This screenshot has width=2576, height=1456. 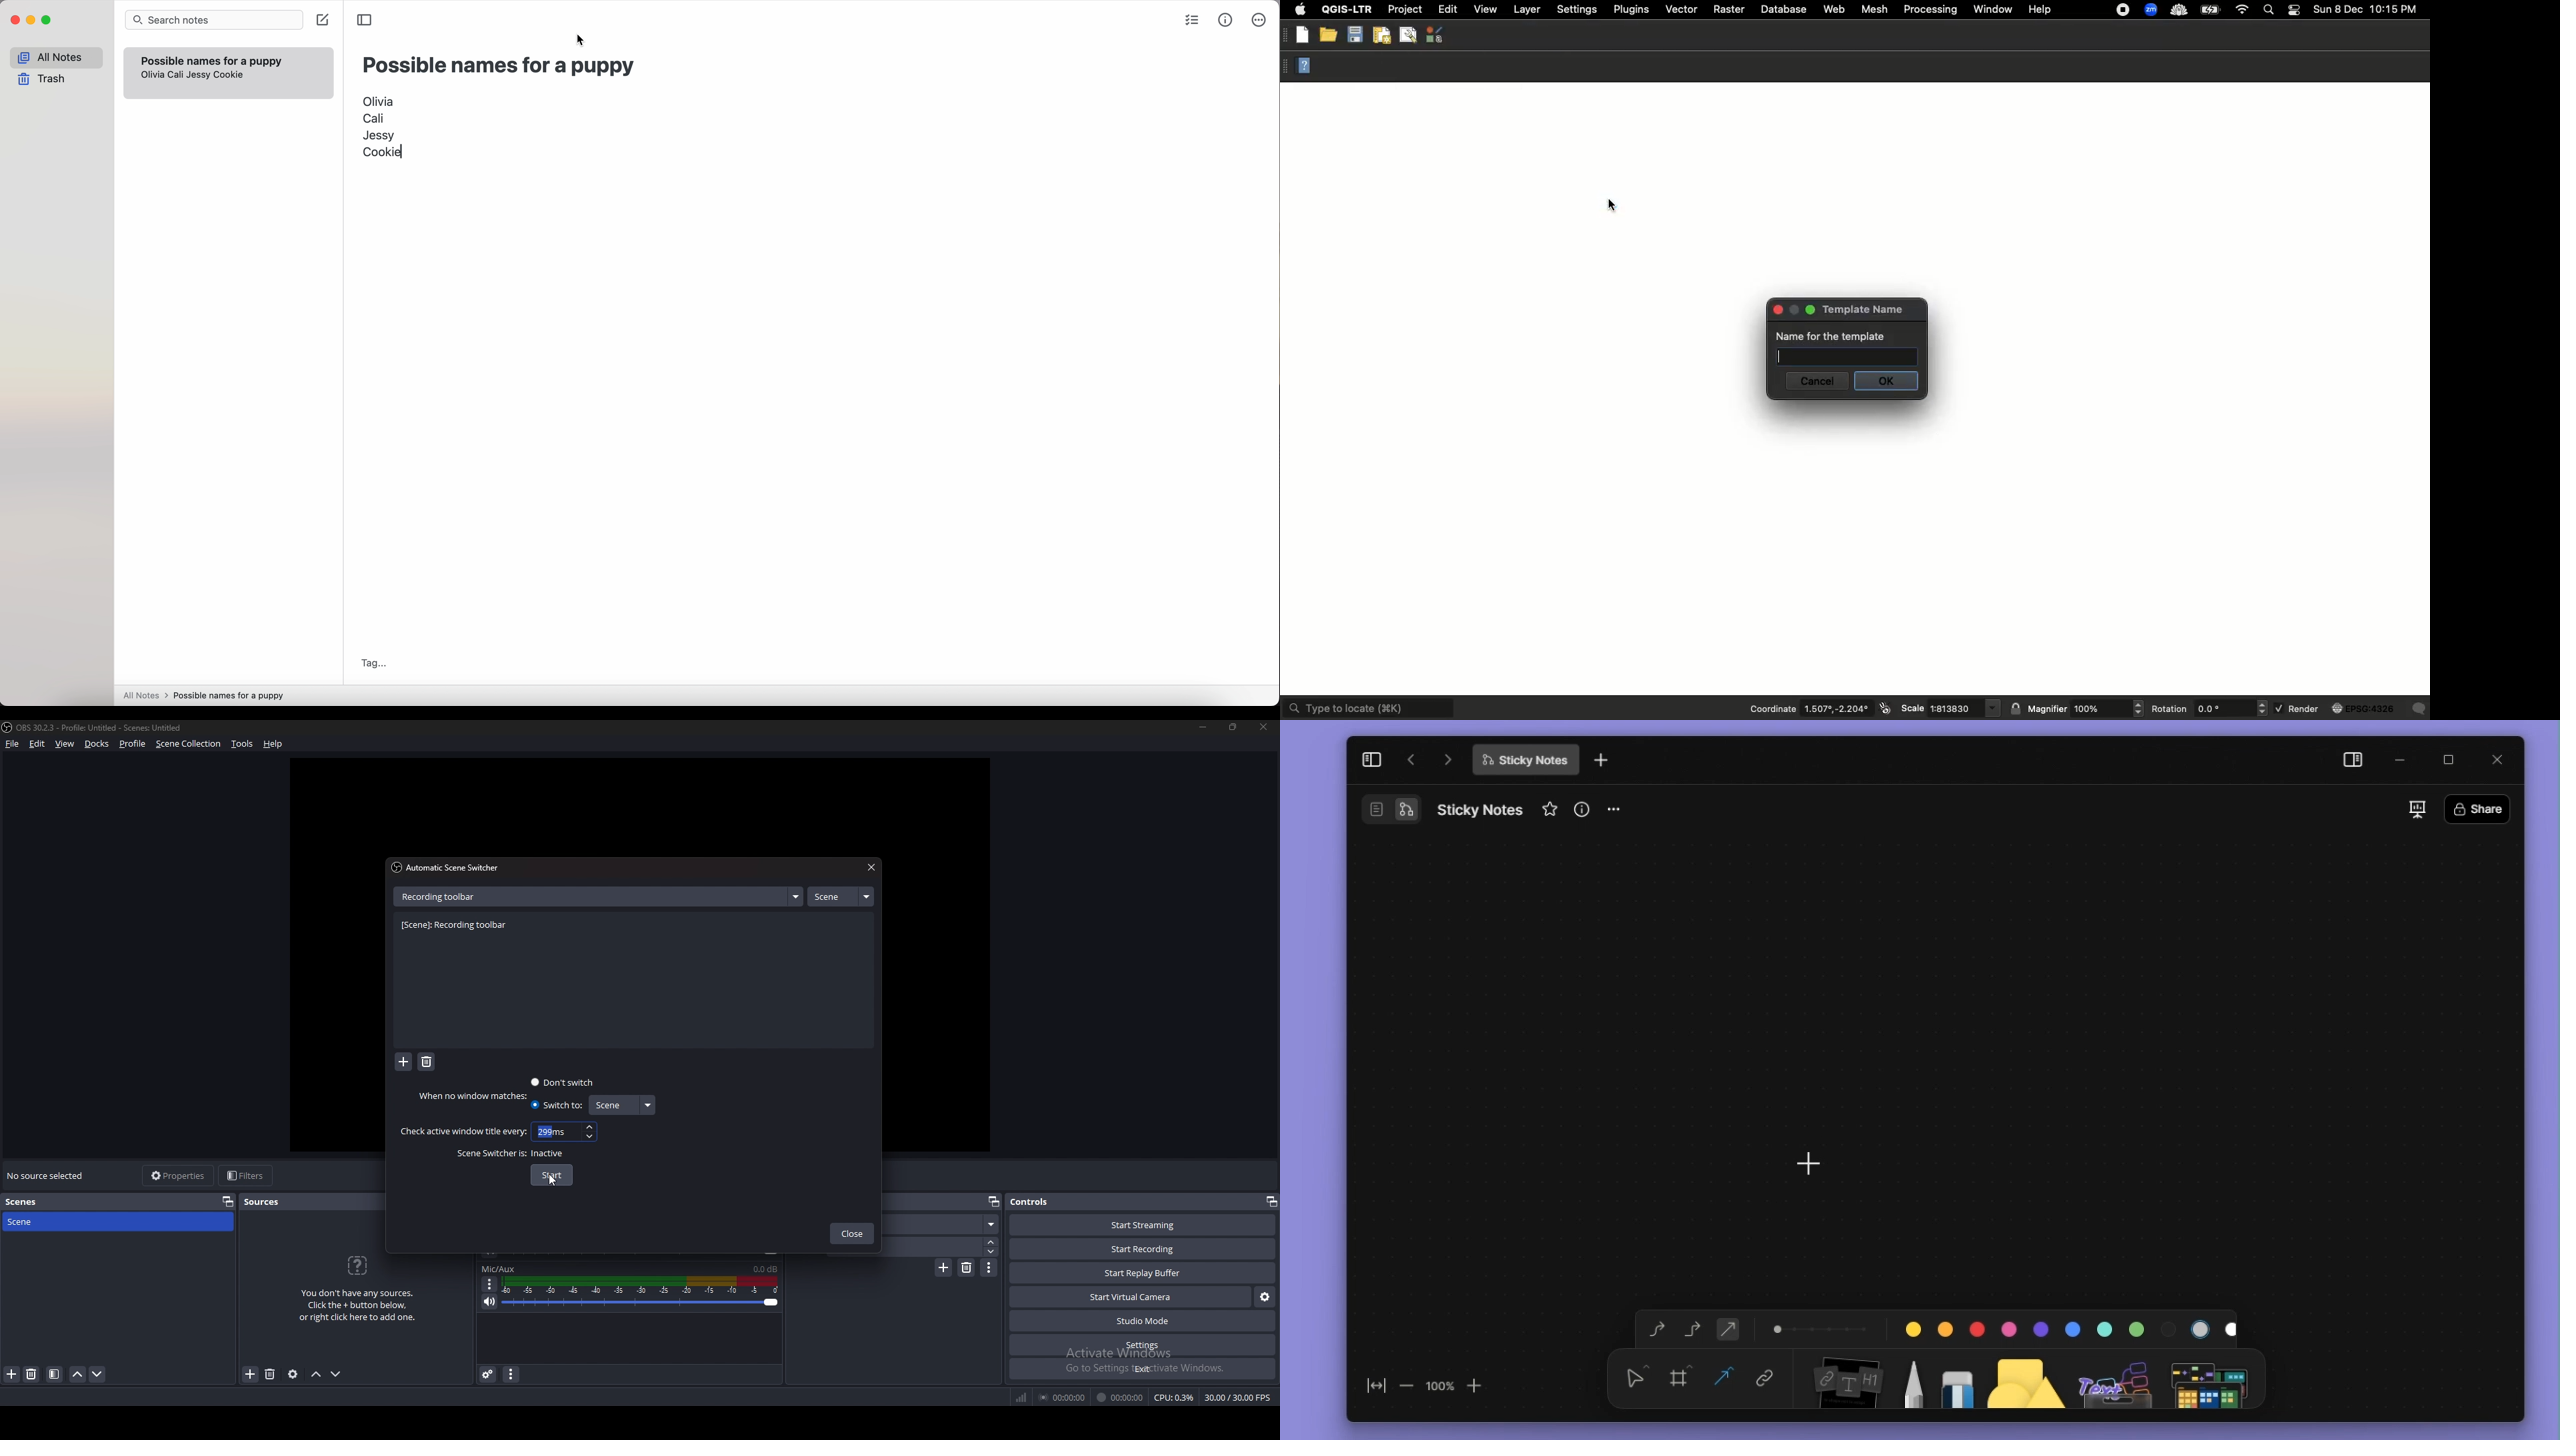 I want to click on pop out, so click(x=228, y=1201).